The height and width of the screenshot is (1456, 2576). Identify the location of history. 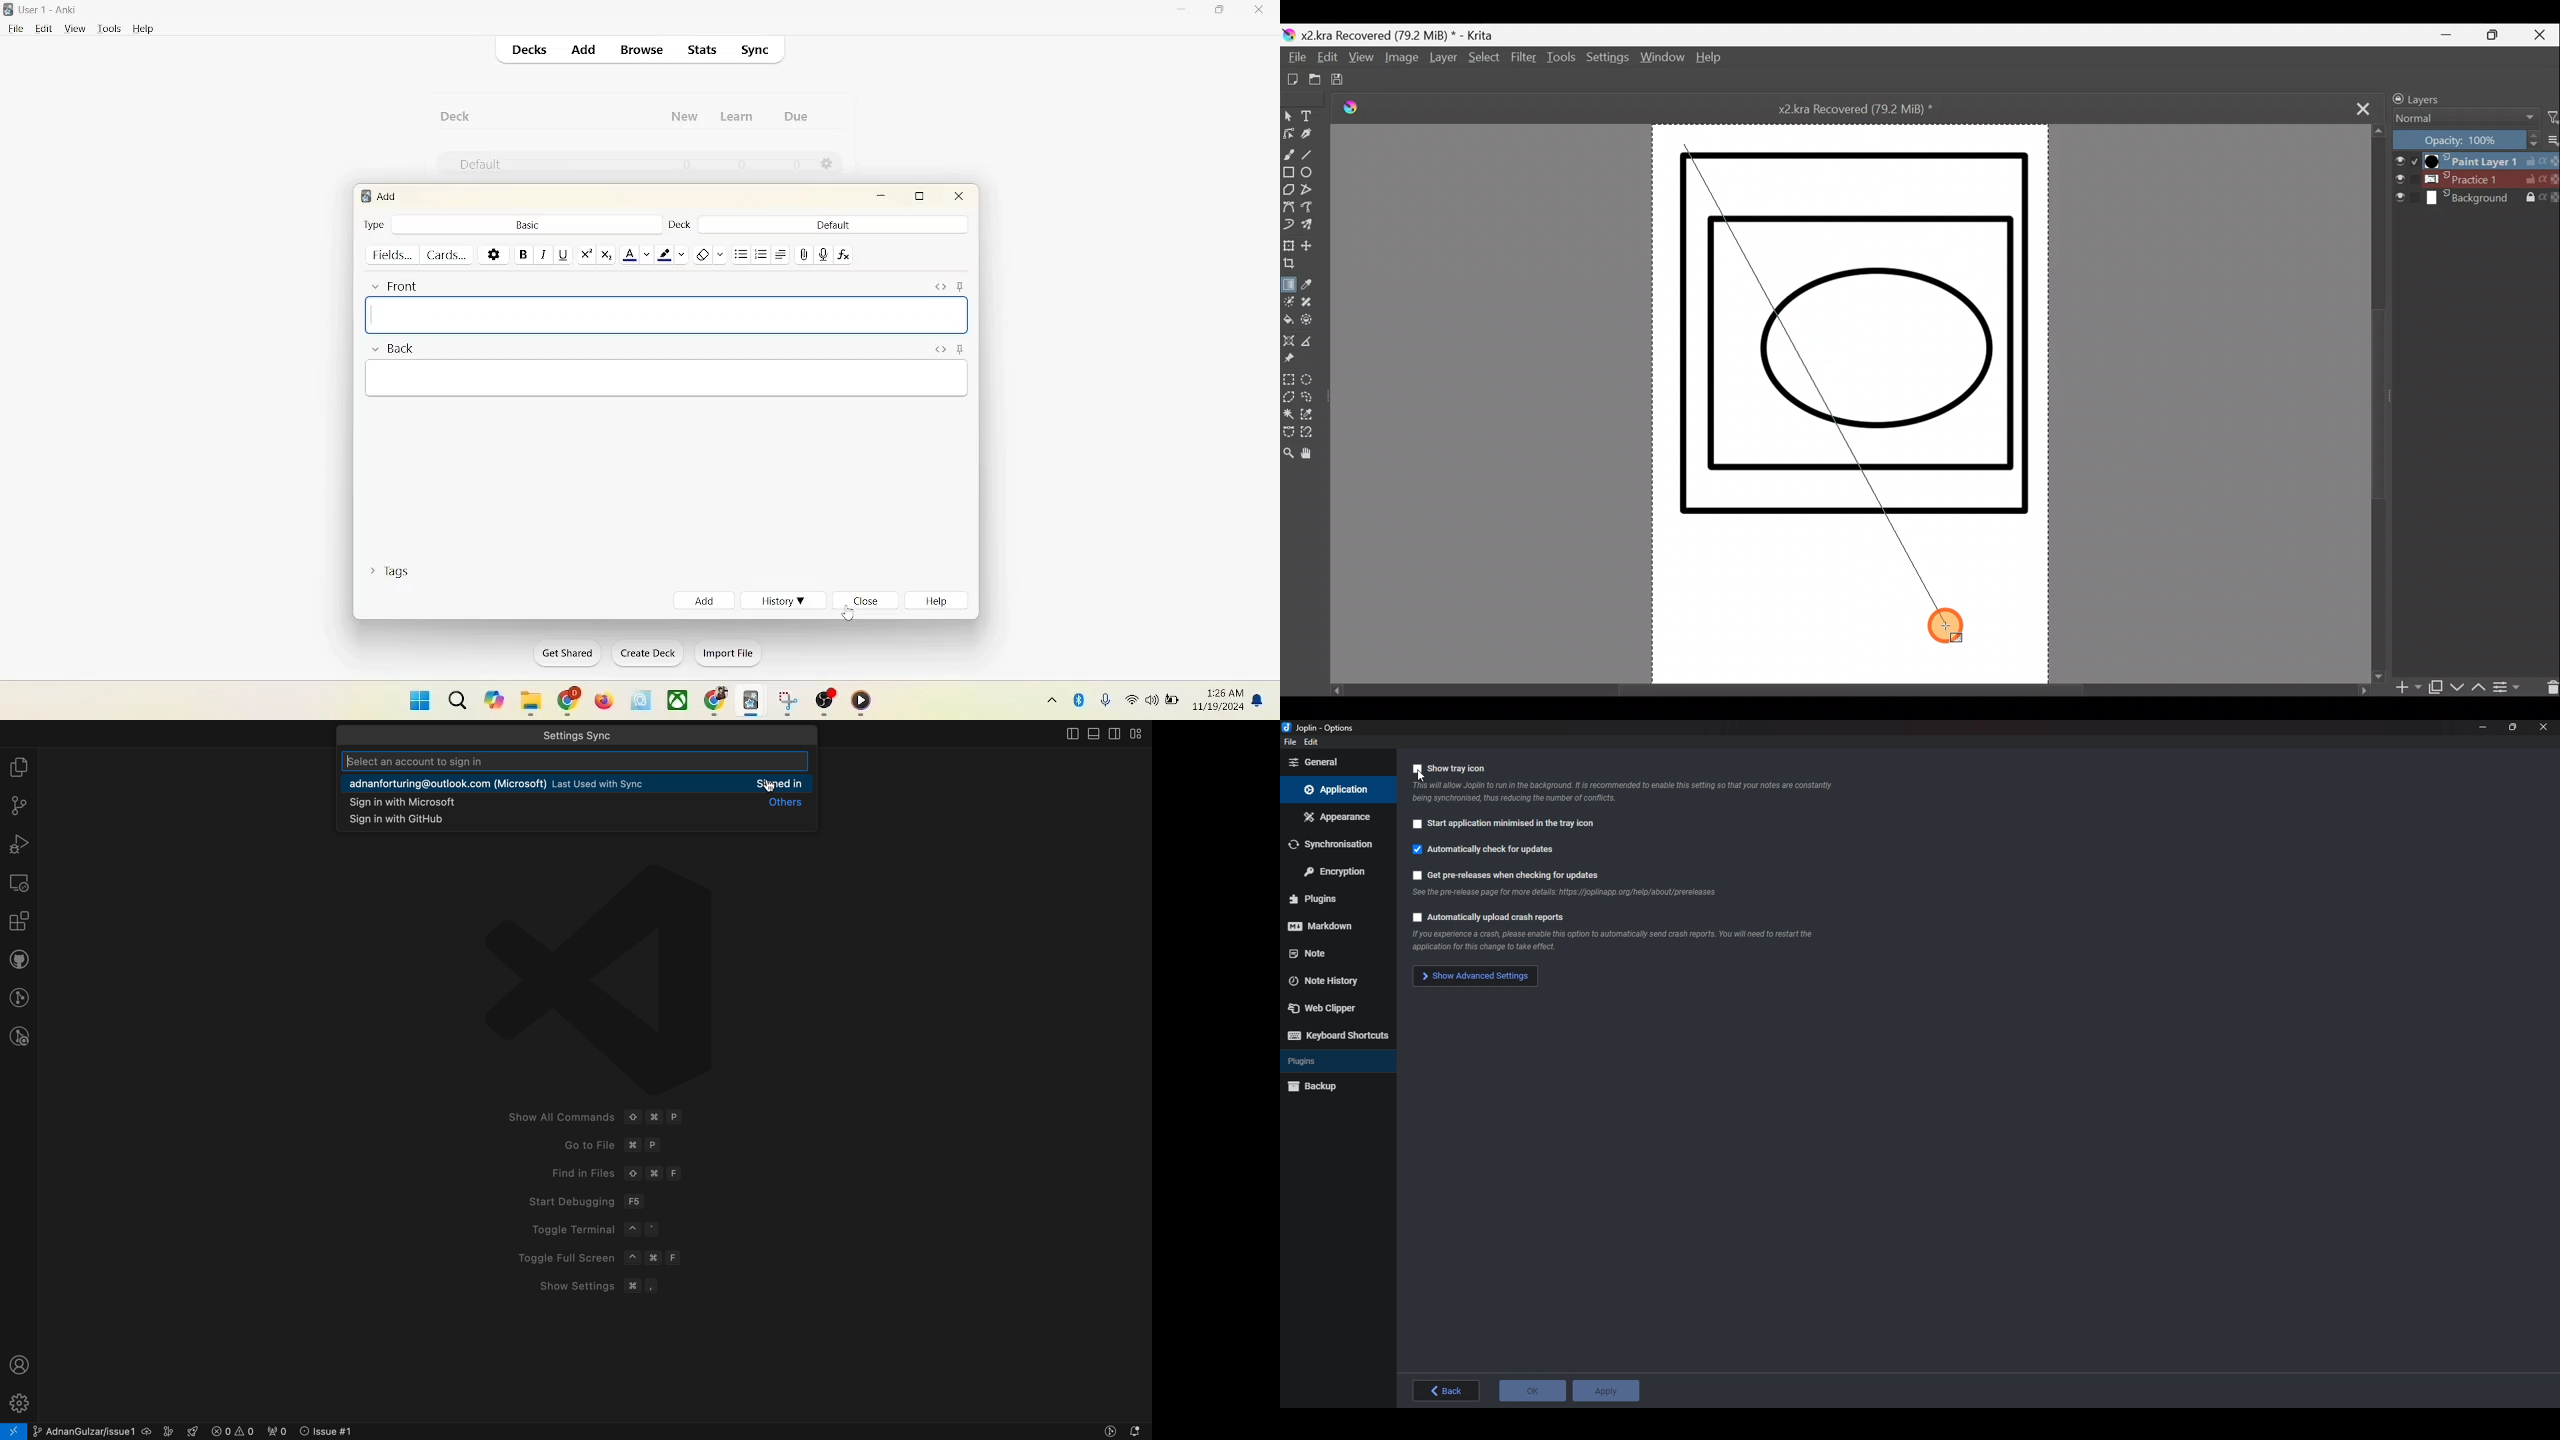
(784, 601).